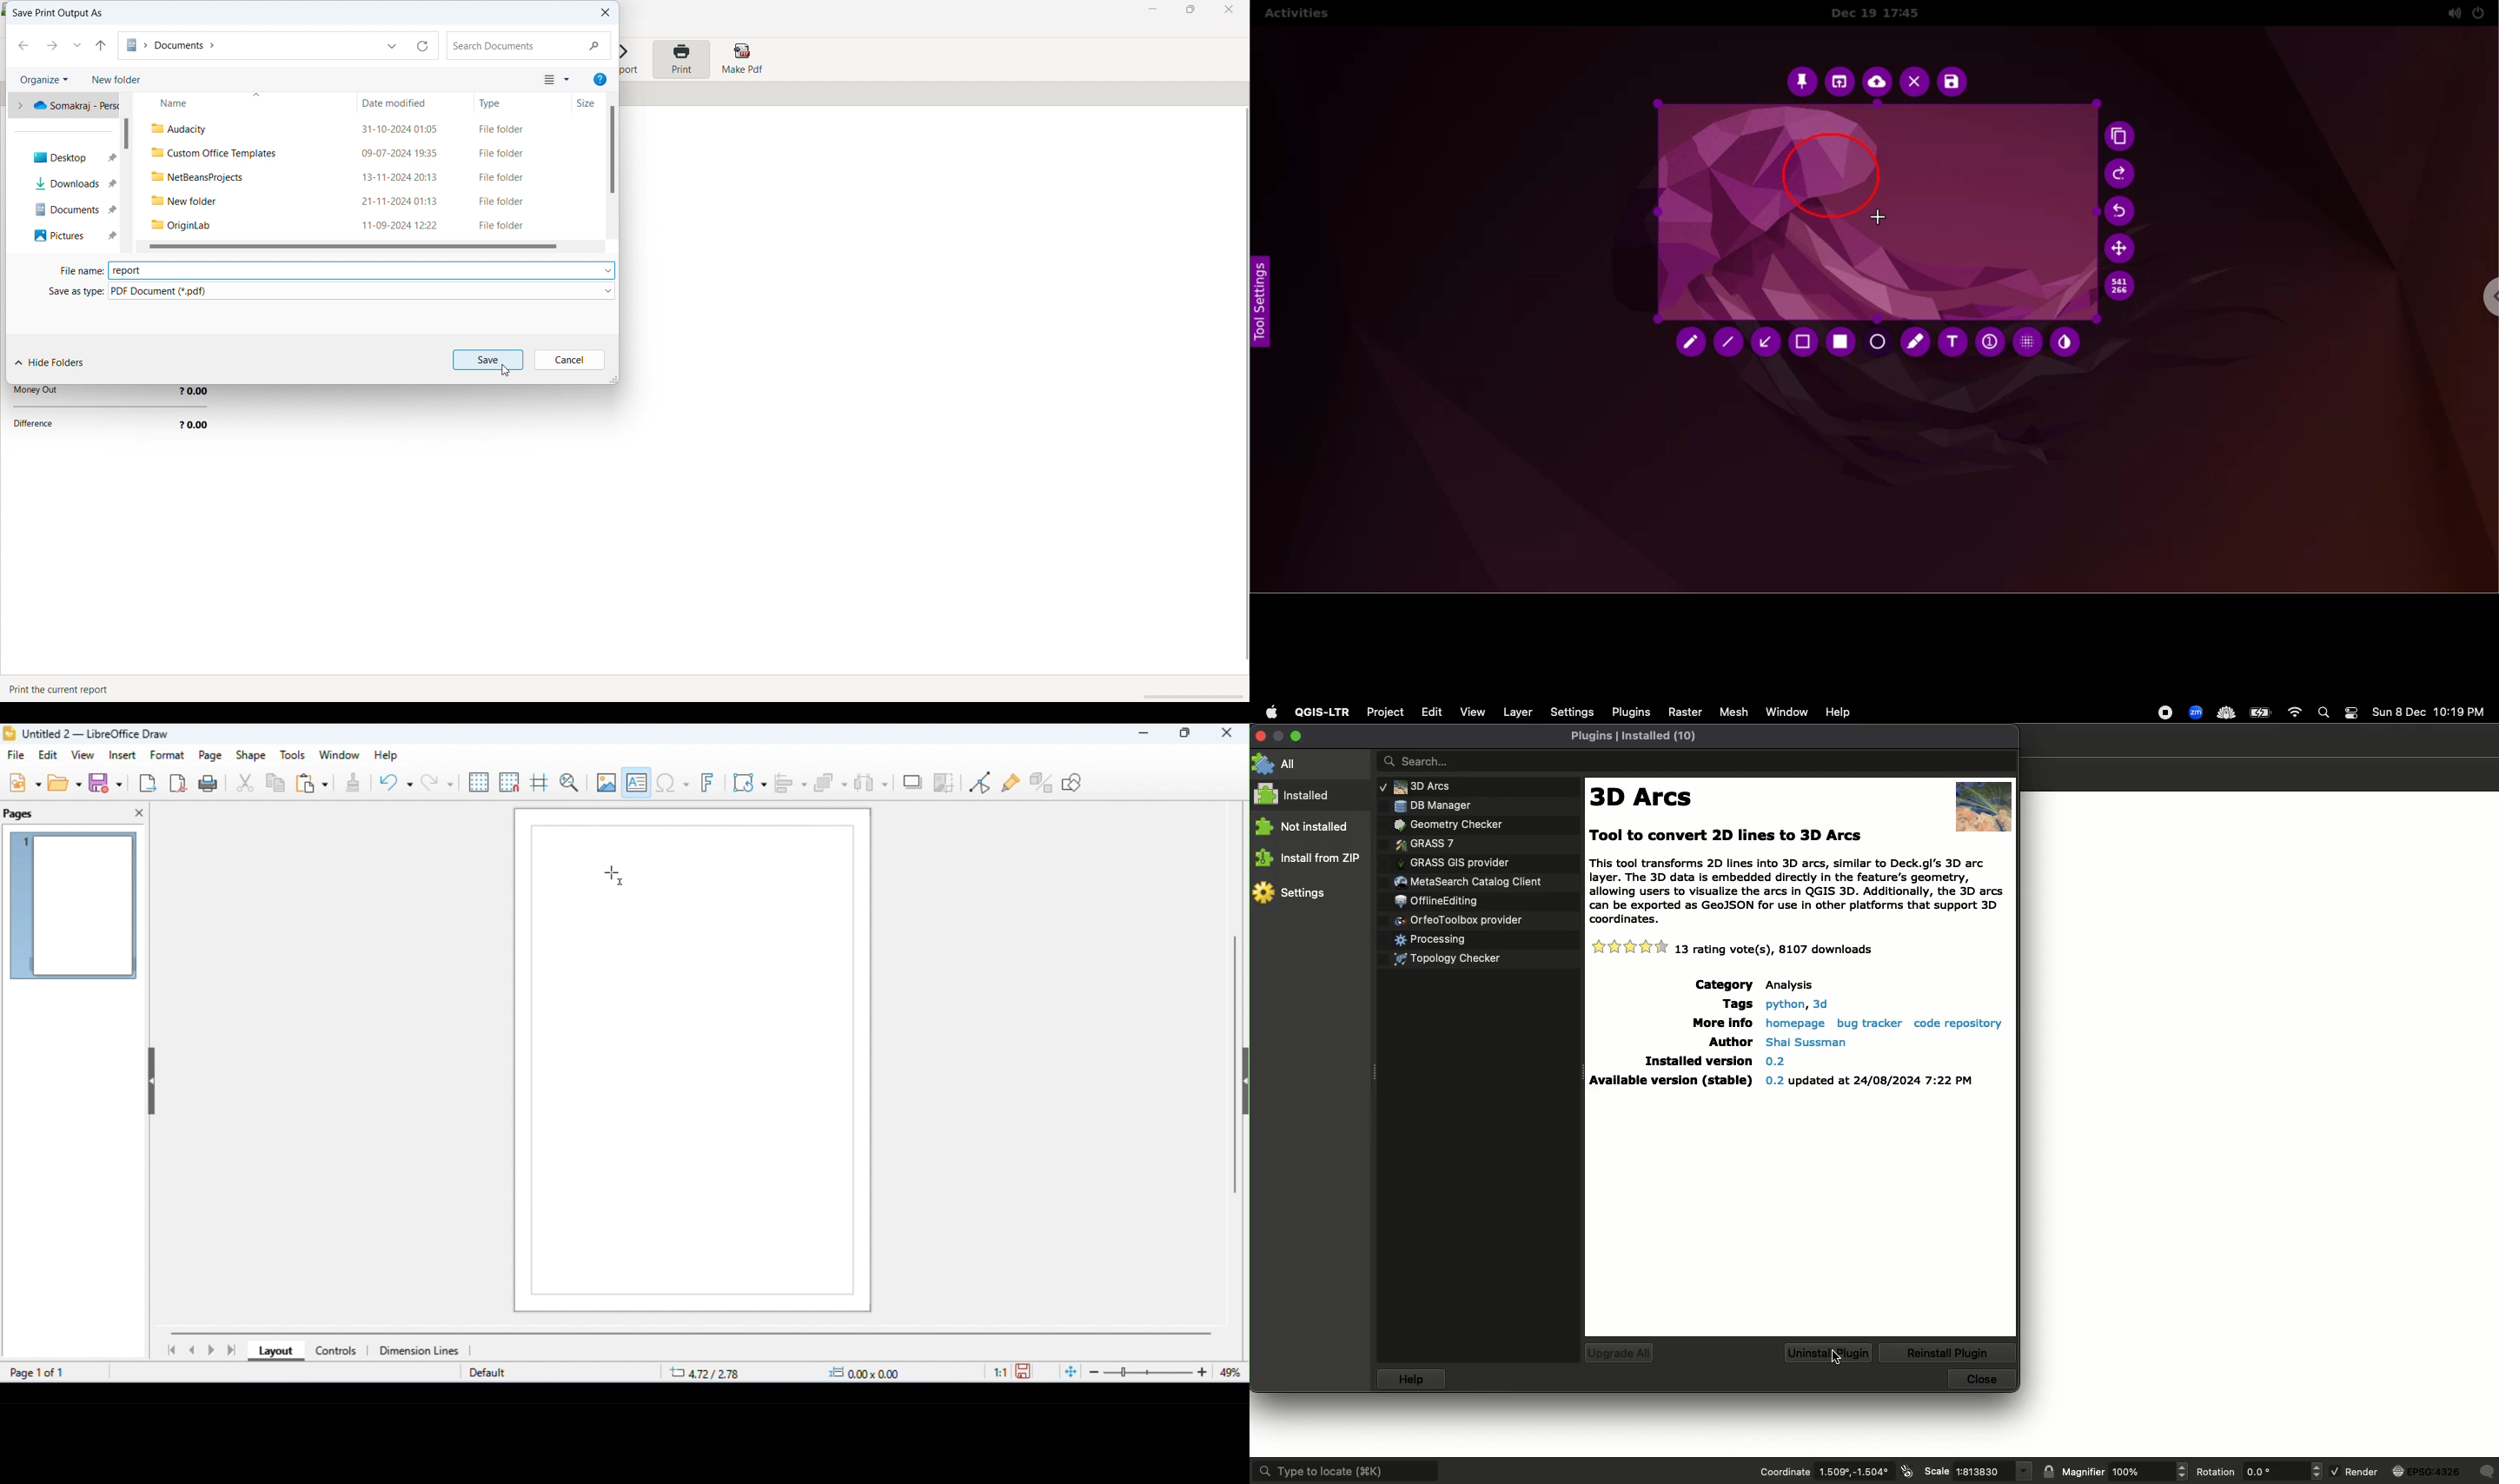 The height and width of the screenshot is (1484, 2520). What do you see at coordinates (1845, 1024) in the screenshot?
I see `Details` at bounding box center [1845, 1024].